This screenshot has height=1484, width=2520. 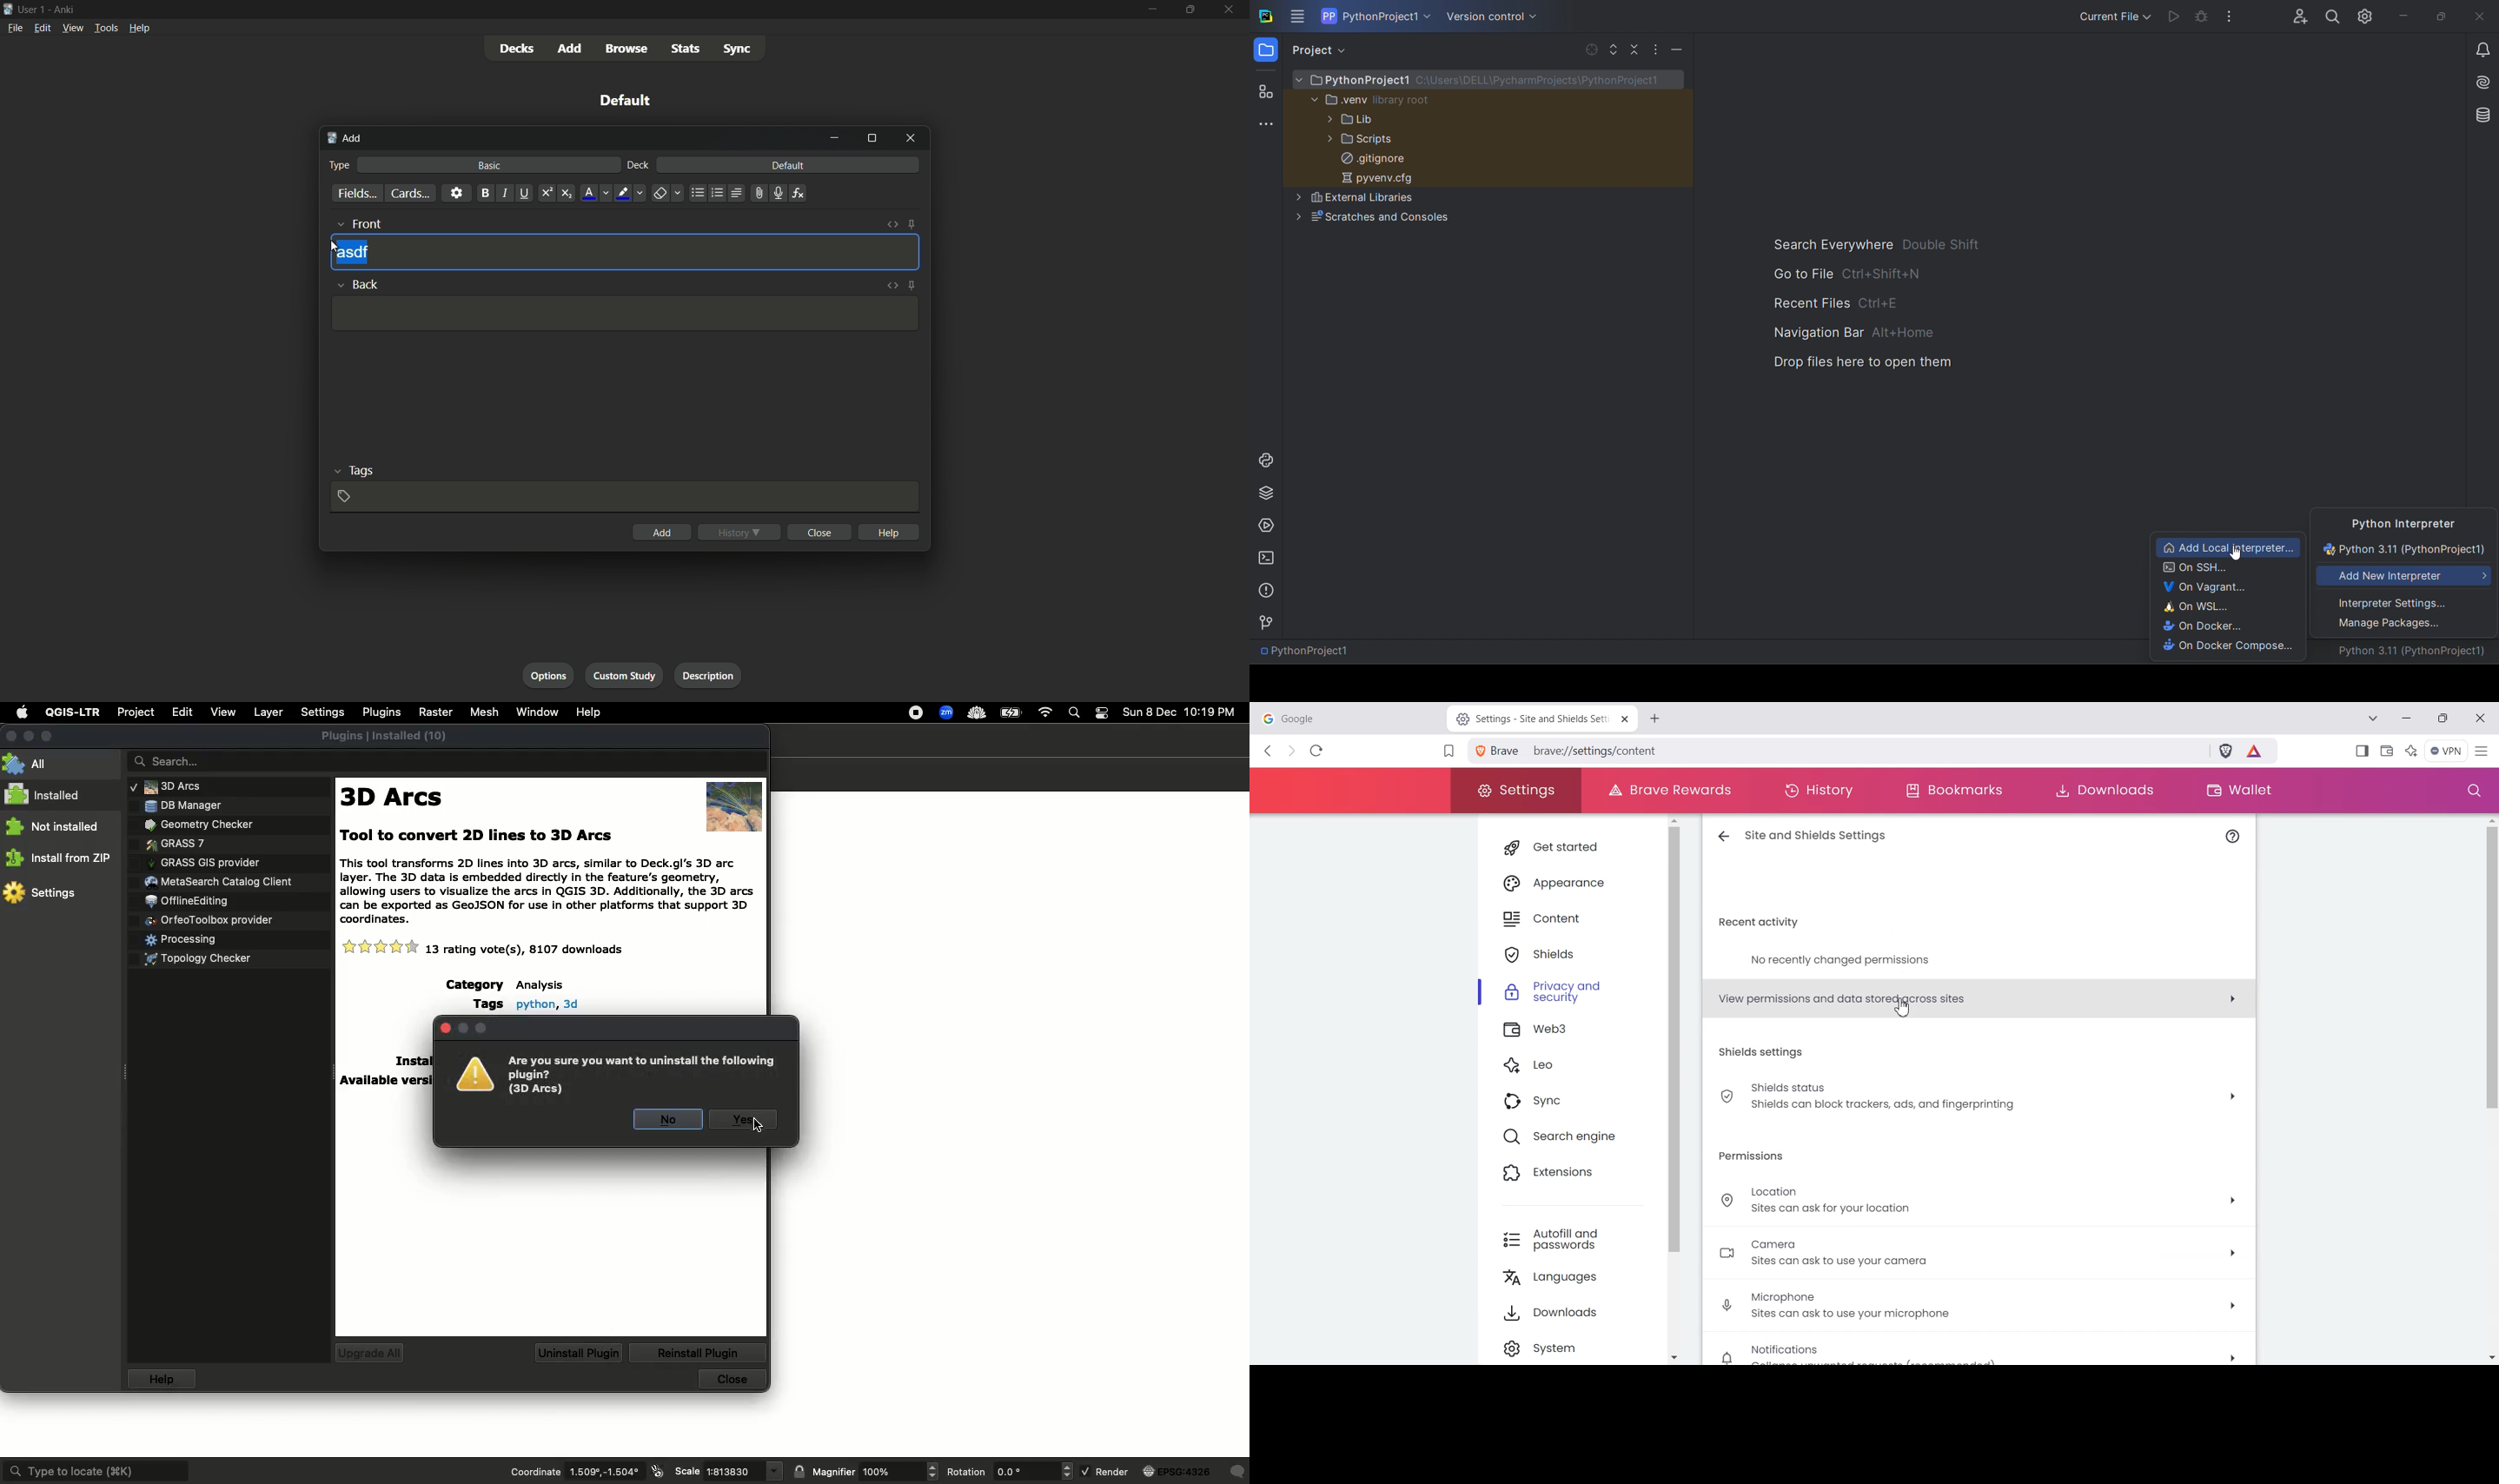 I want to click on cards, so click(x=409, y=193).